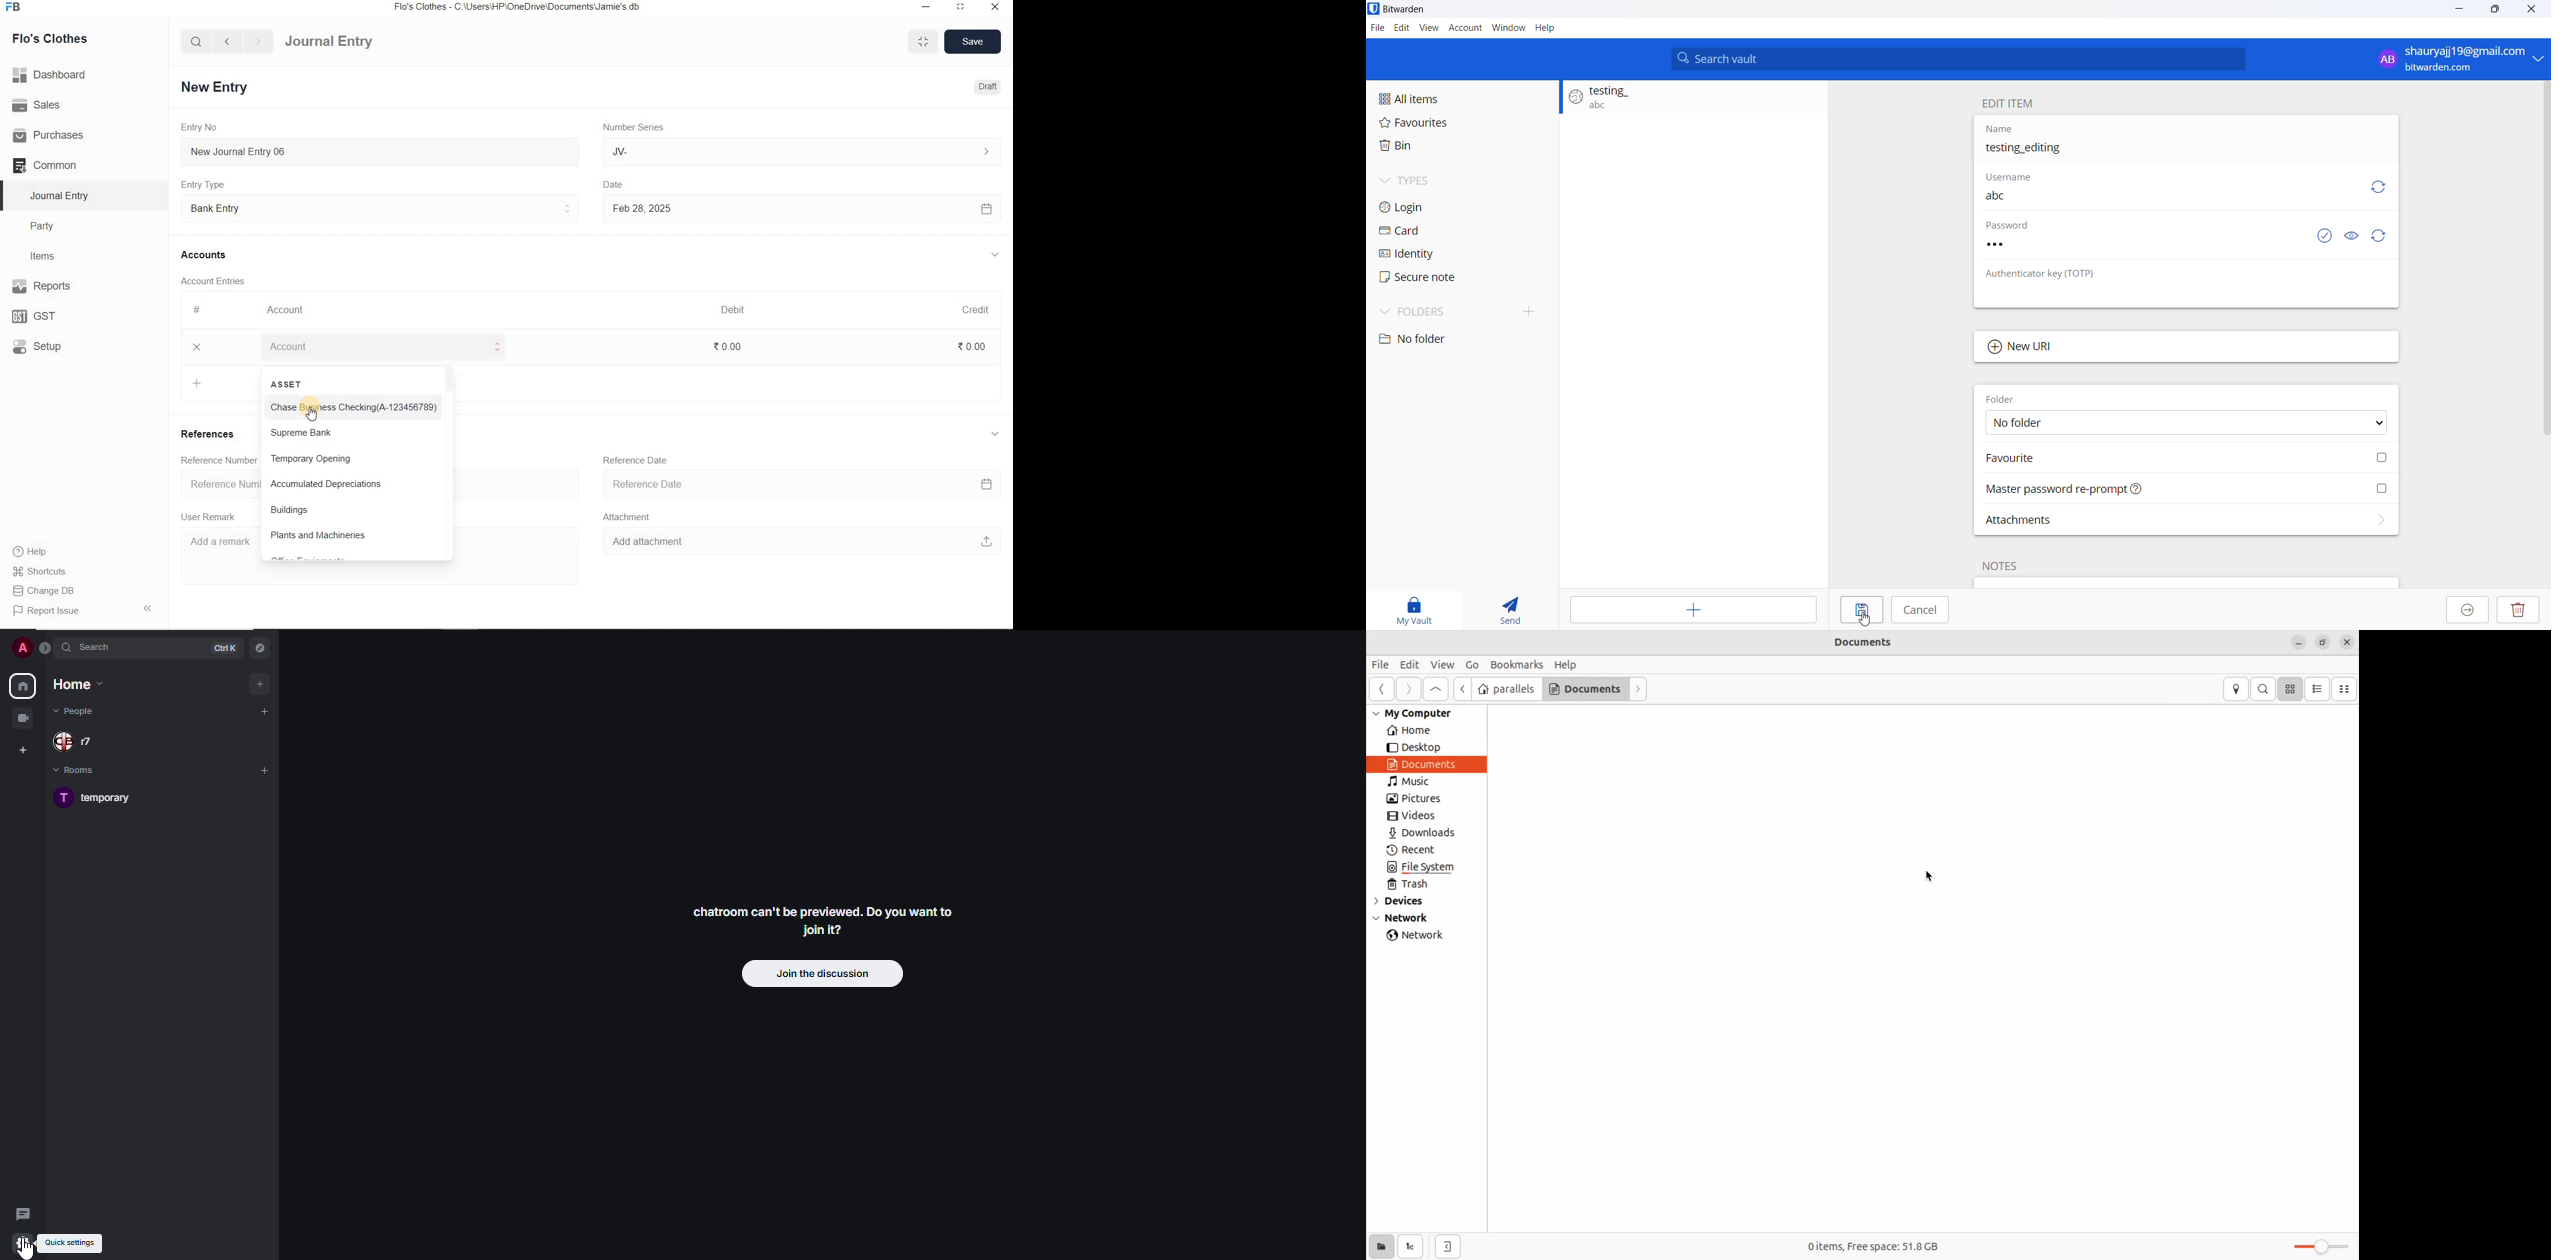 Image resolution: width=2576 pixels, height=1260 pixels. What do you see at coordinates (2518, 611) in the screenshot?
I see `Delete` at bounding box center [2518, 611].